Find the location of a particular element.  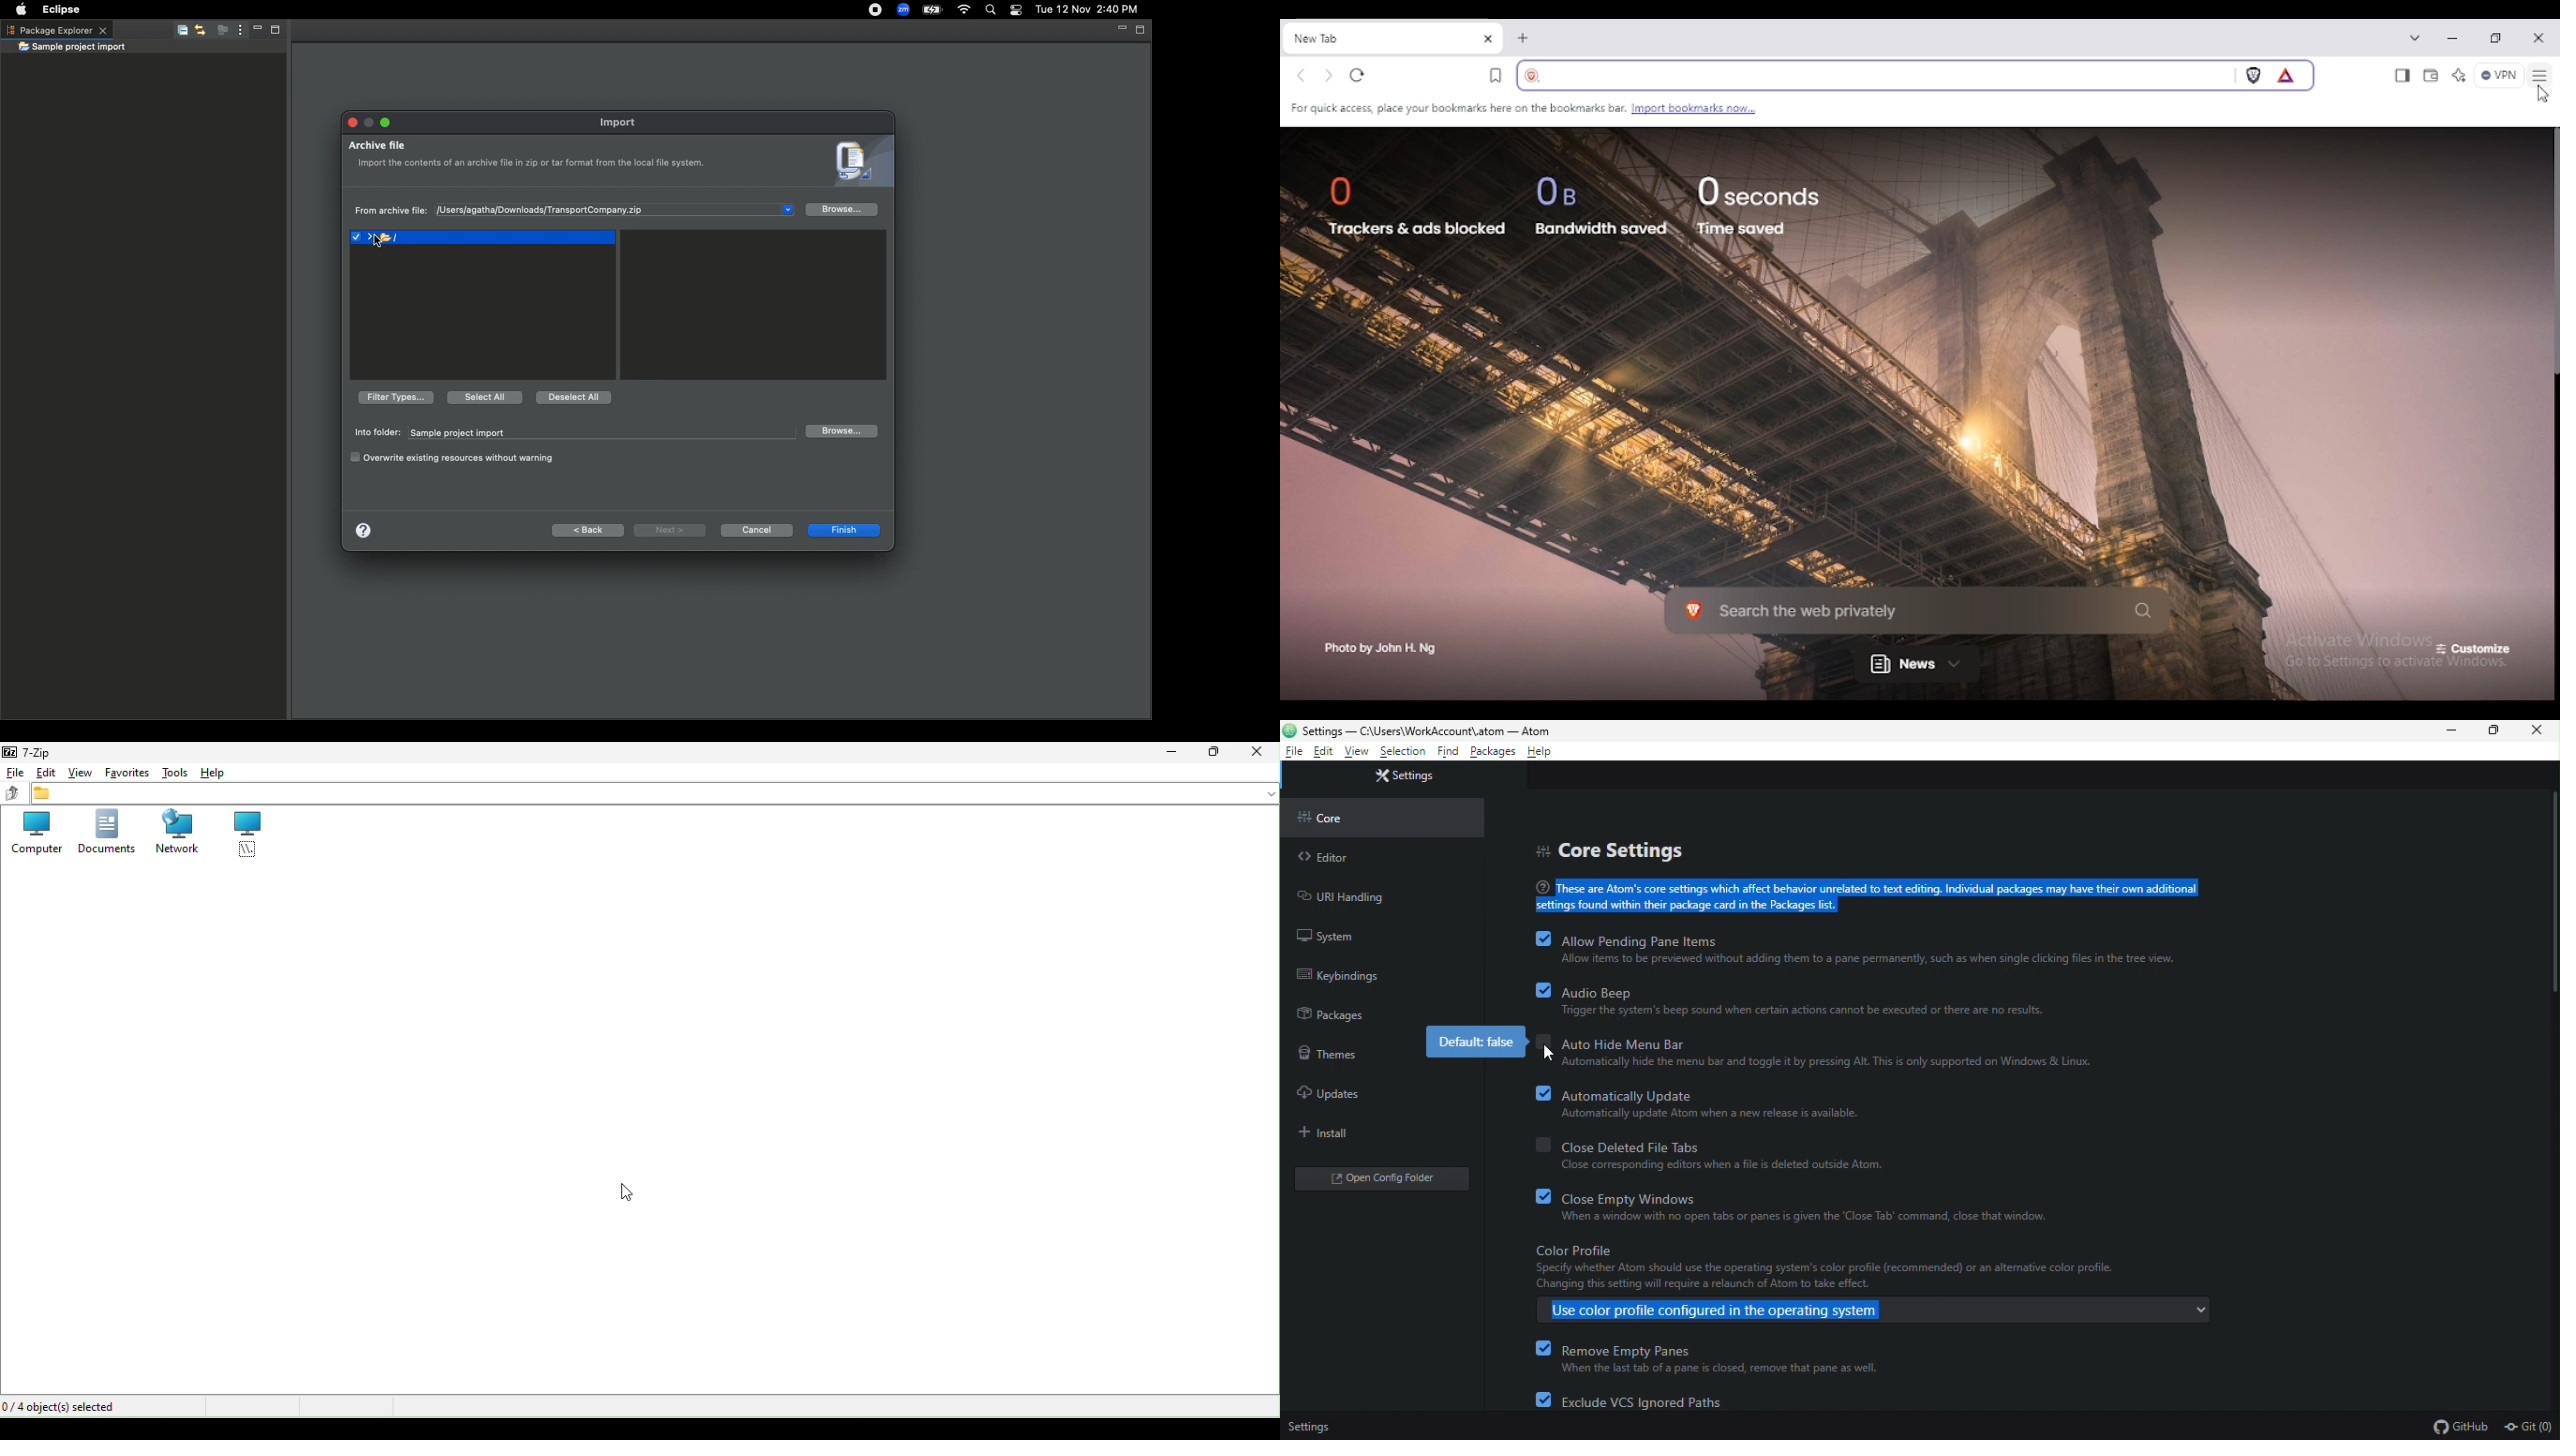

View is located at coordinates (79, 773).